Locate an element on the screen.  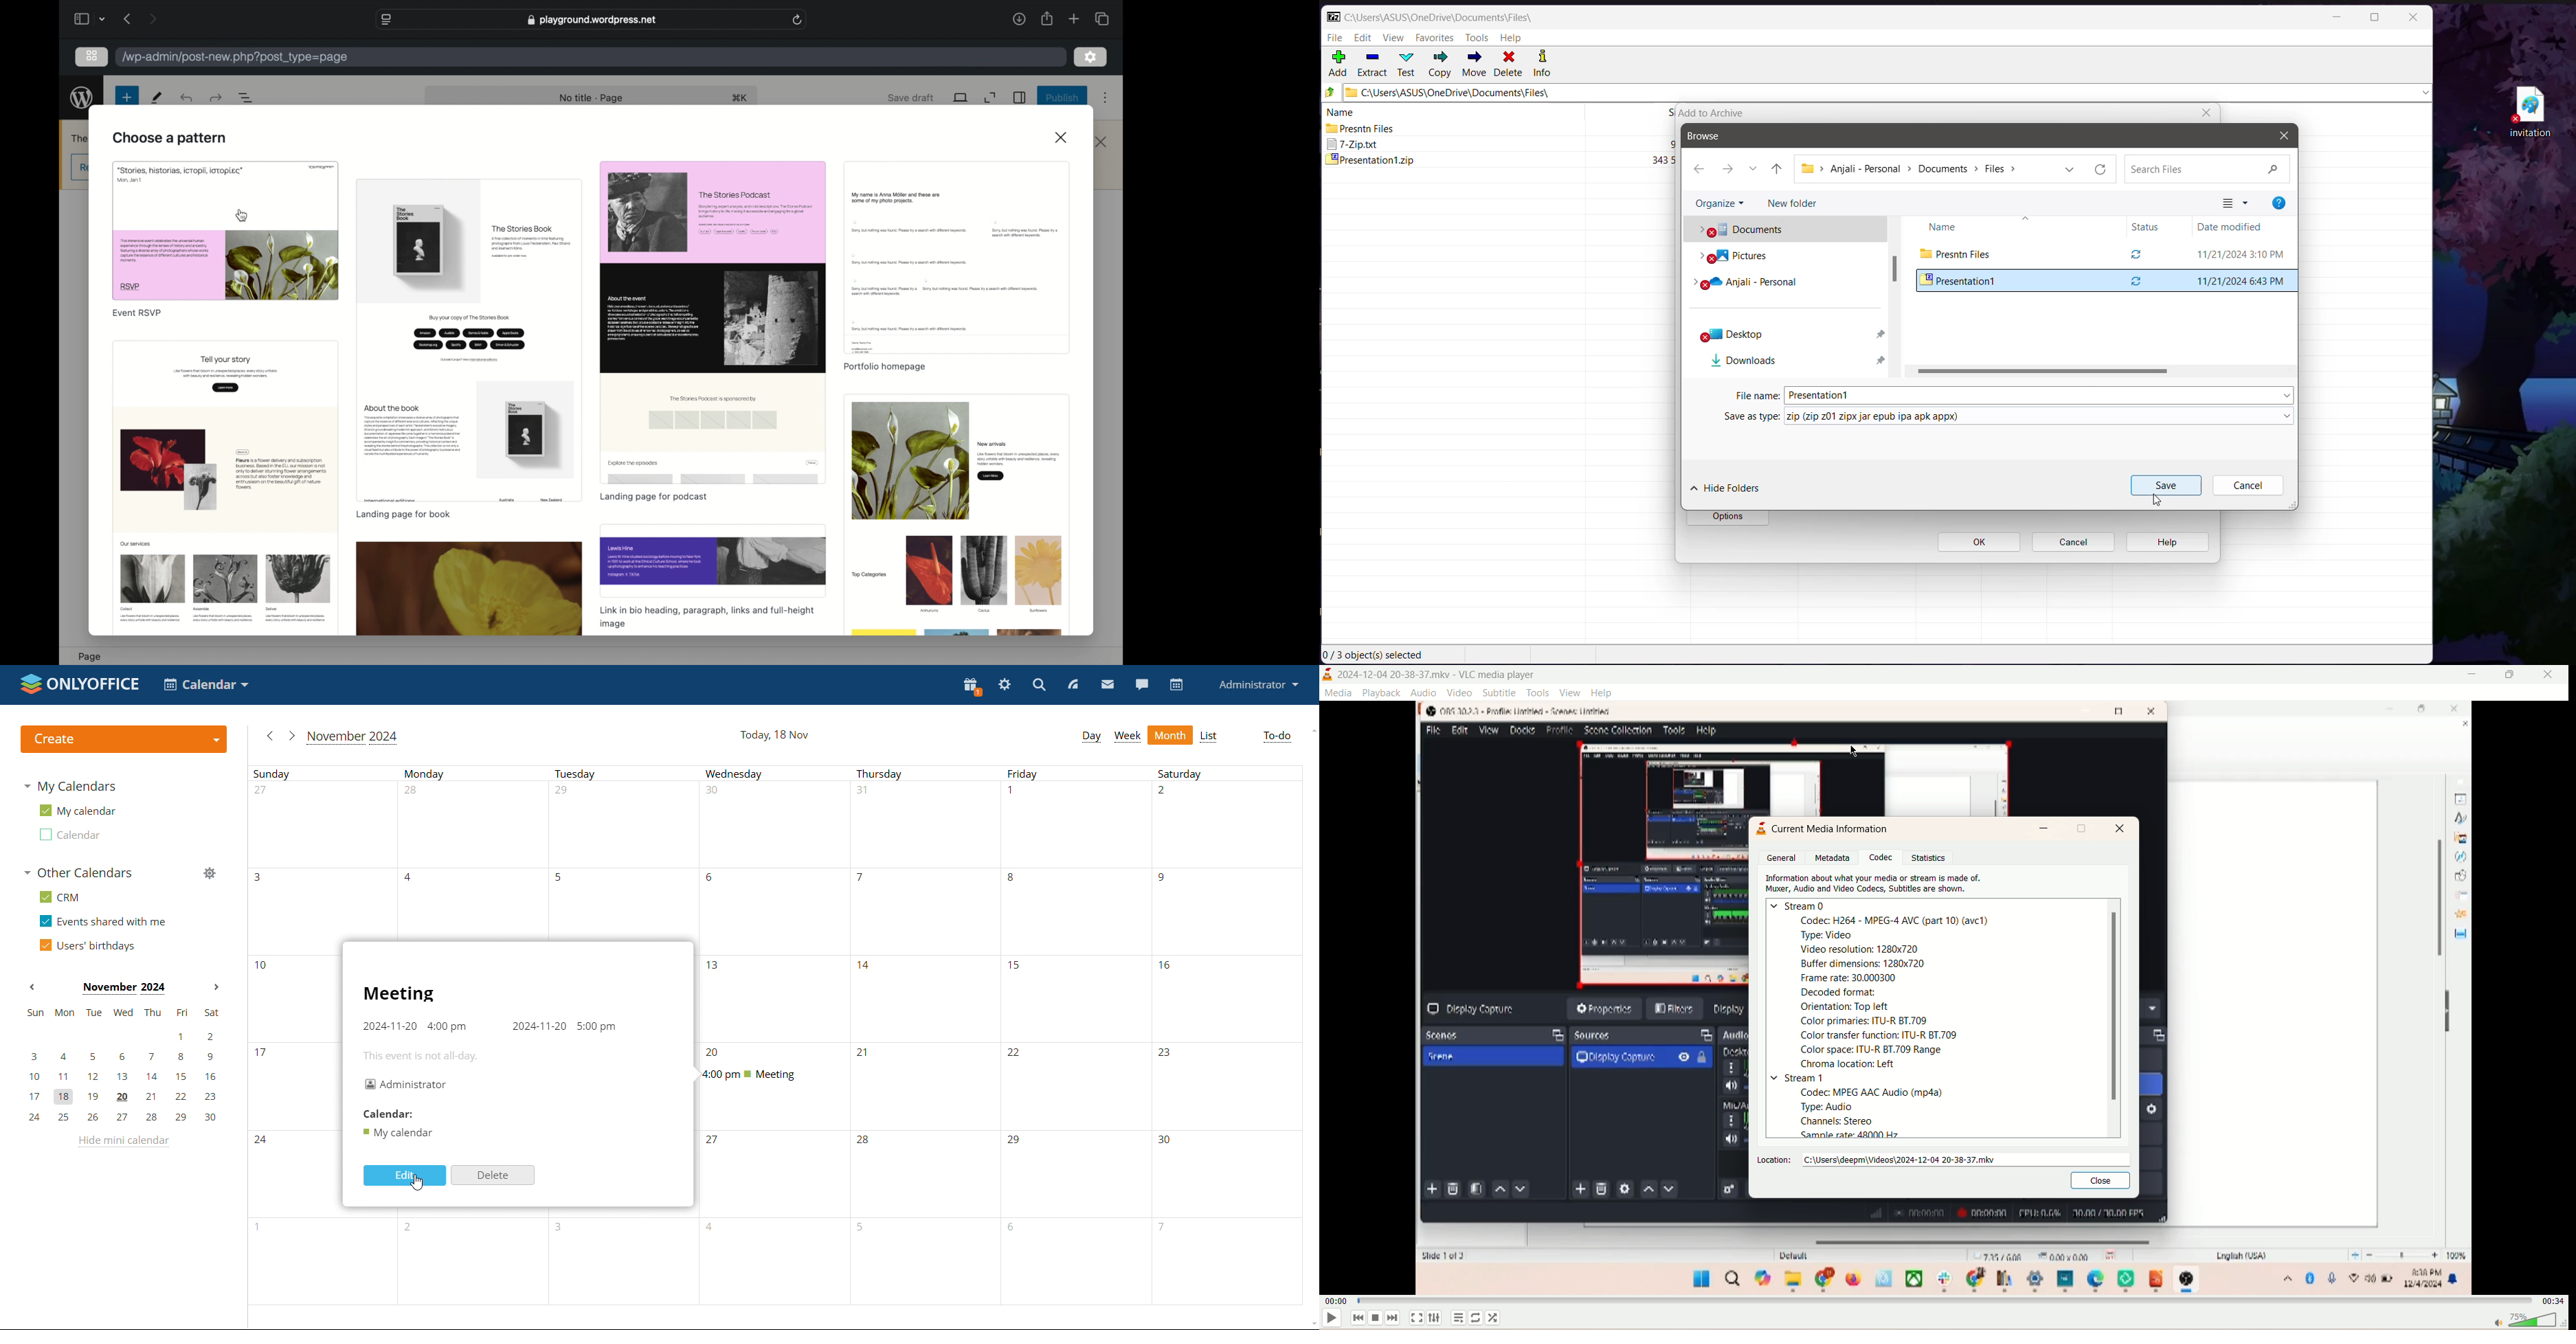
hide mini calendar is located at coordinates (123, 1142).